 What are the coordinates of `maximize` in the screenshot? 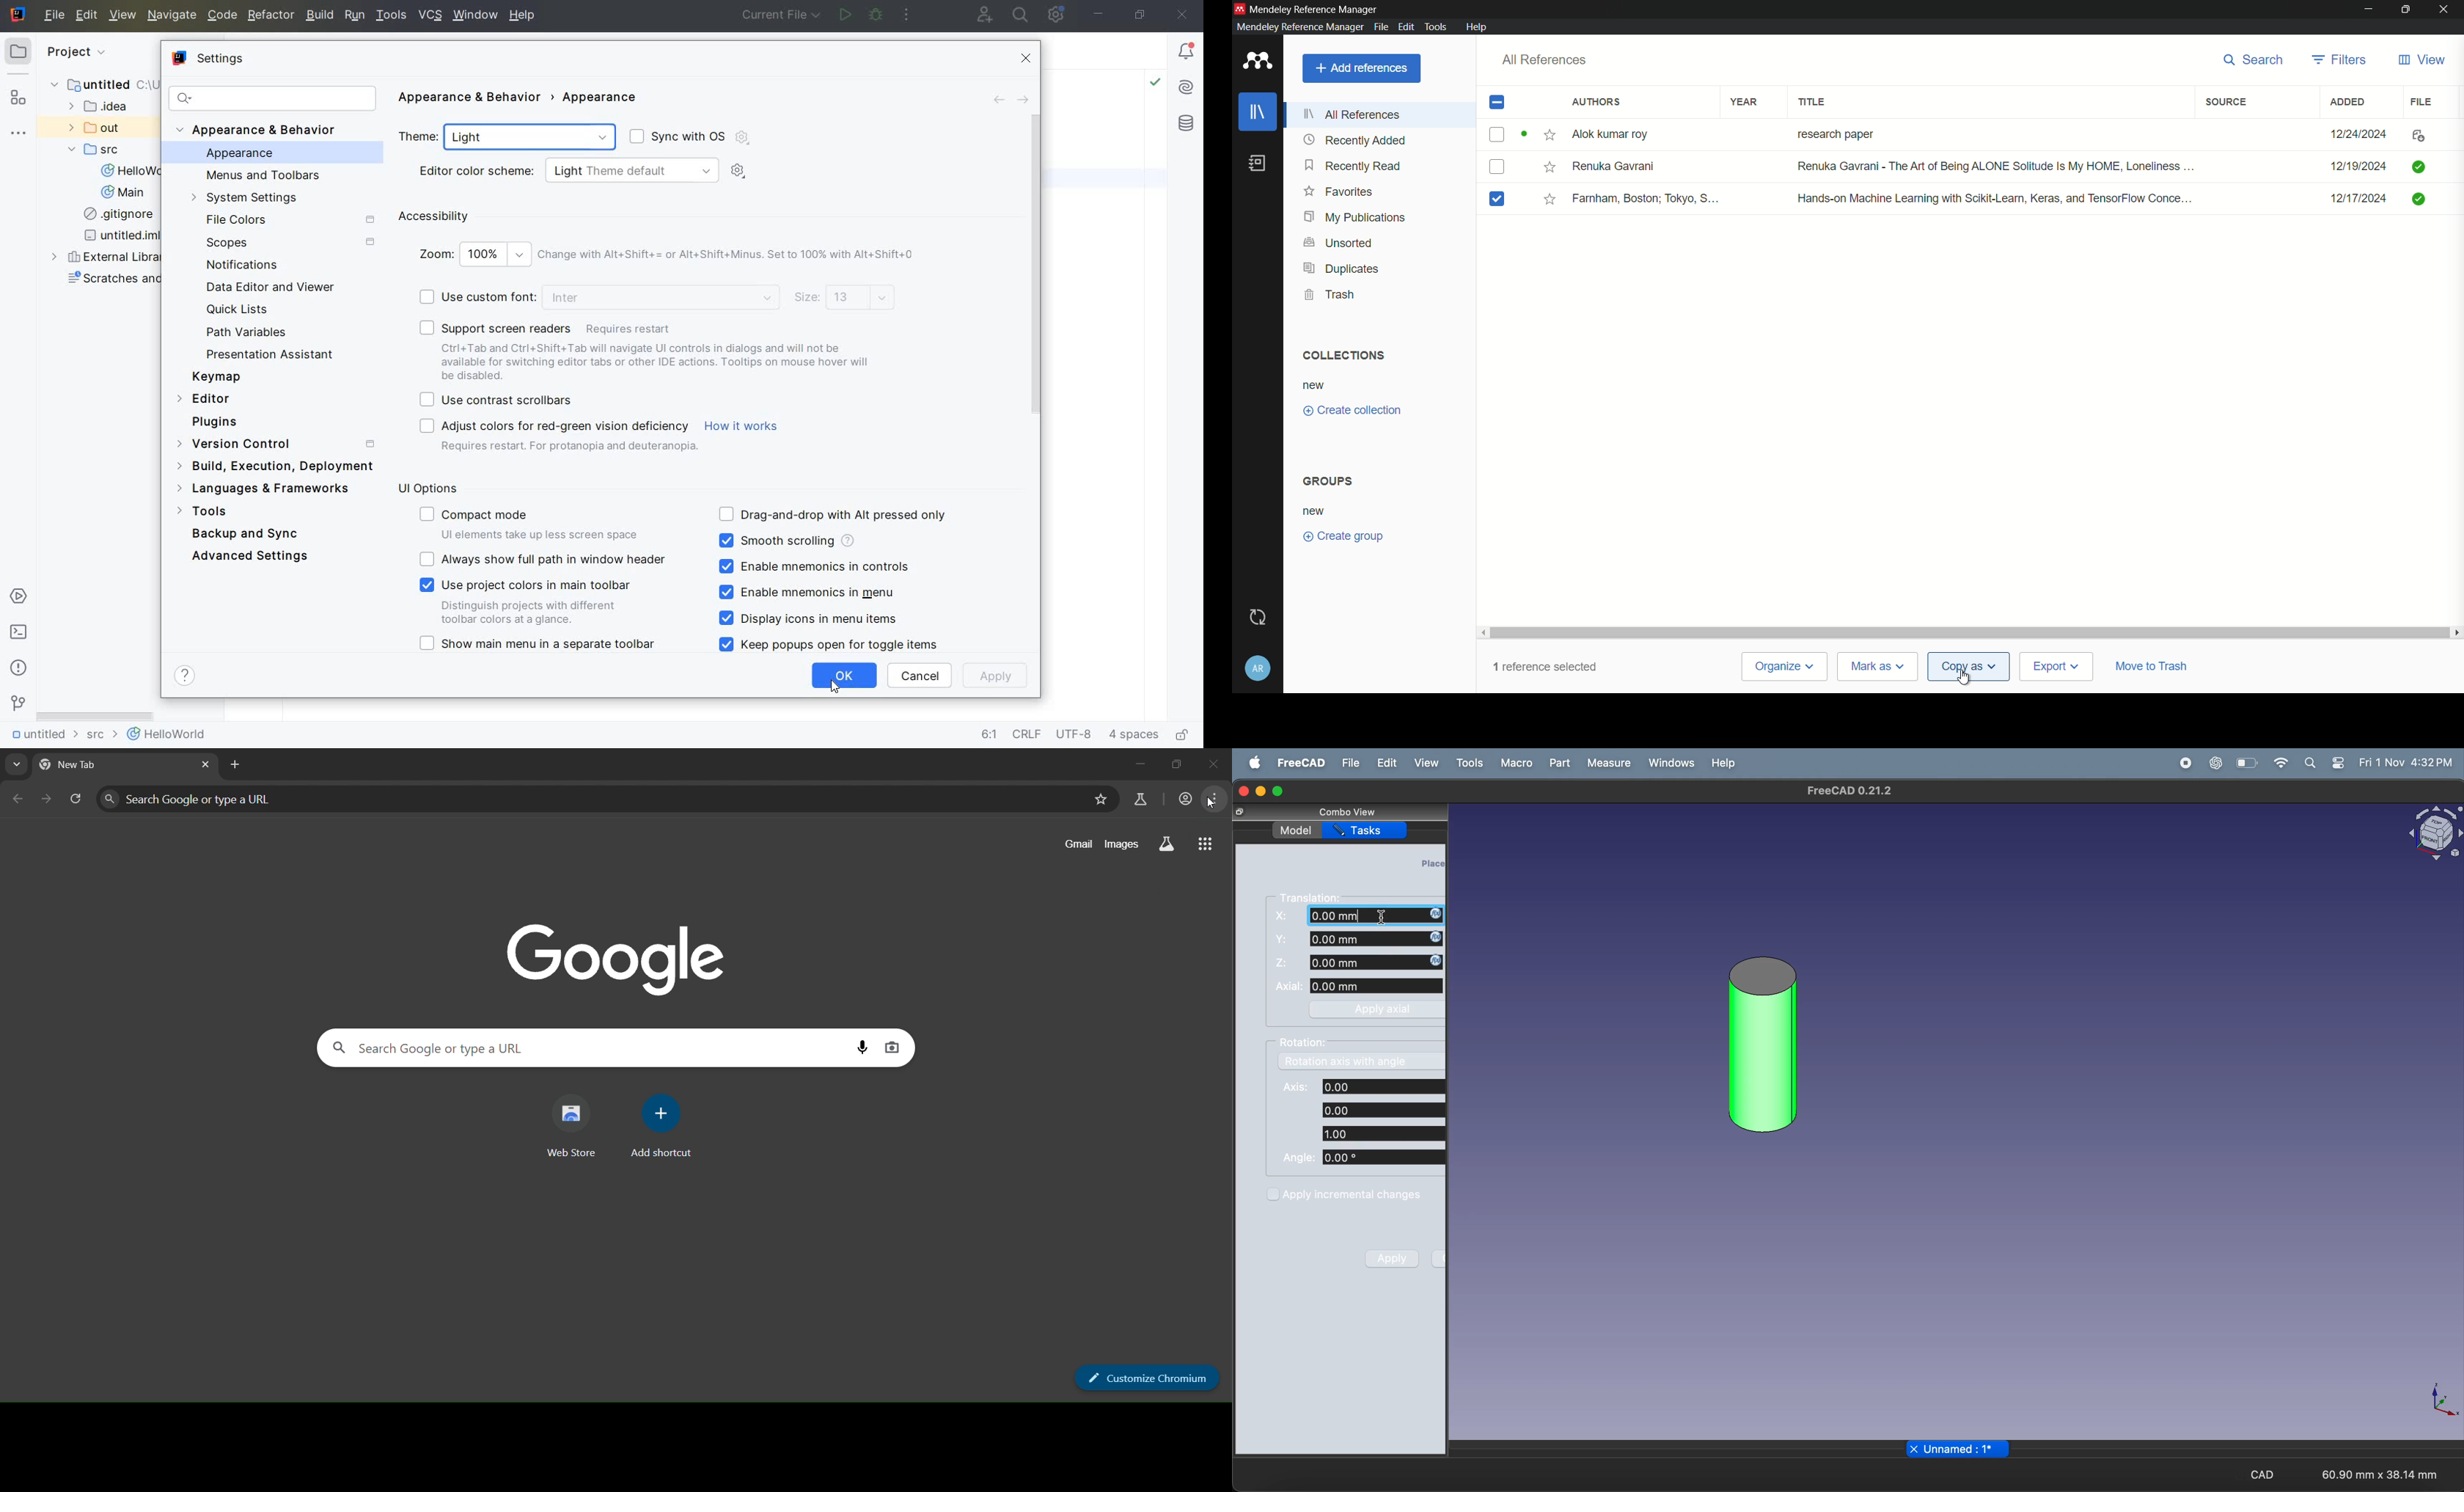 It's located at (1281, 791).